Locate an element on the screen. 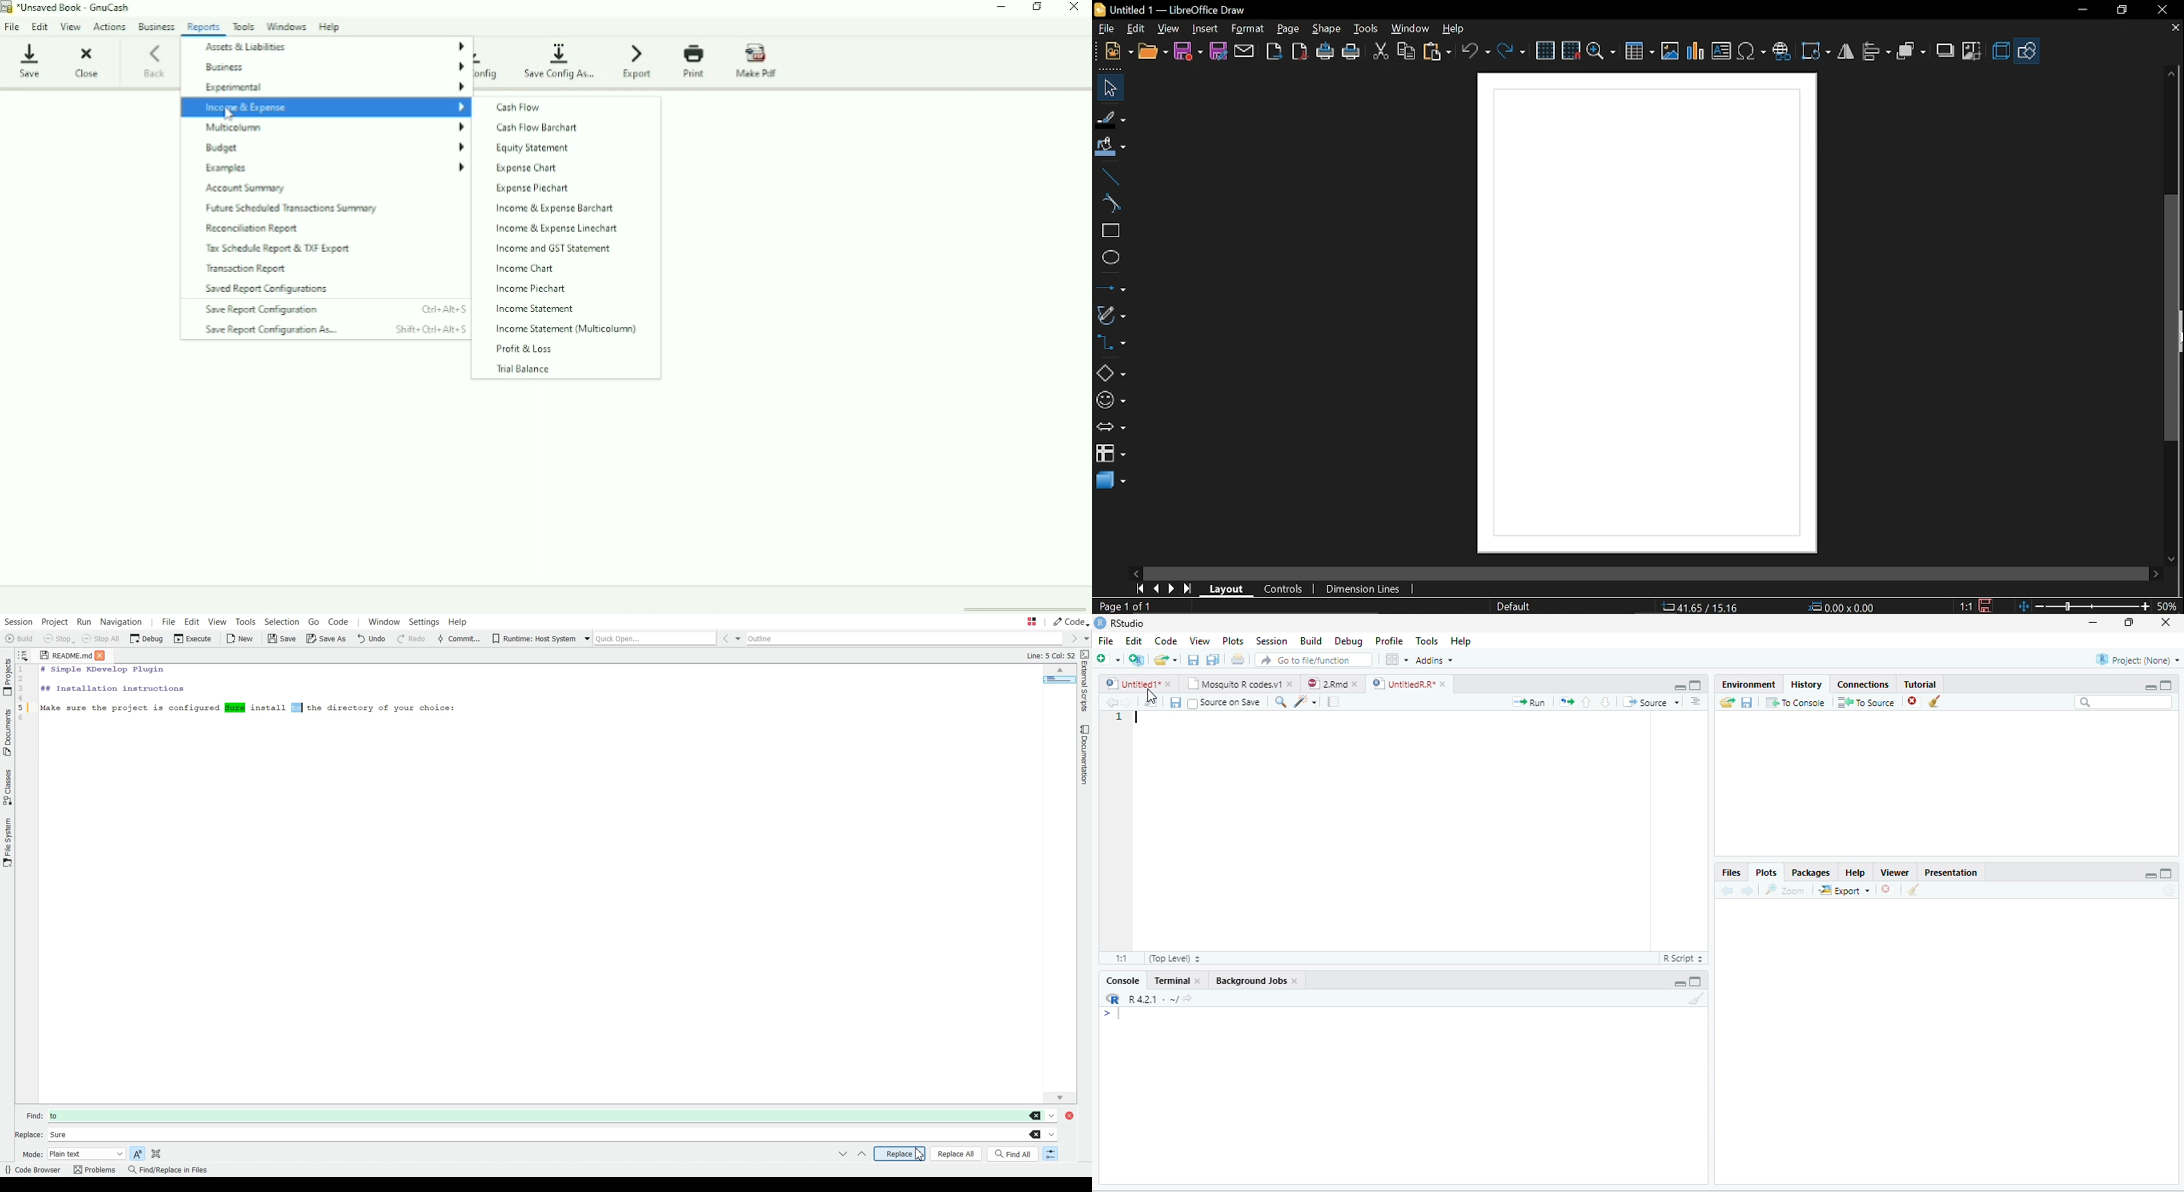  To Console is located at coordinates (1796, 703).